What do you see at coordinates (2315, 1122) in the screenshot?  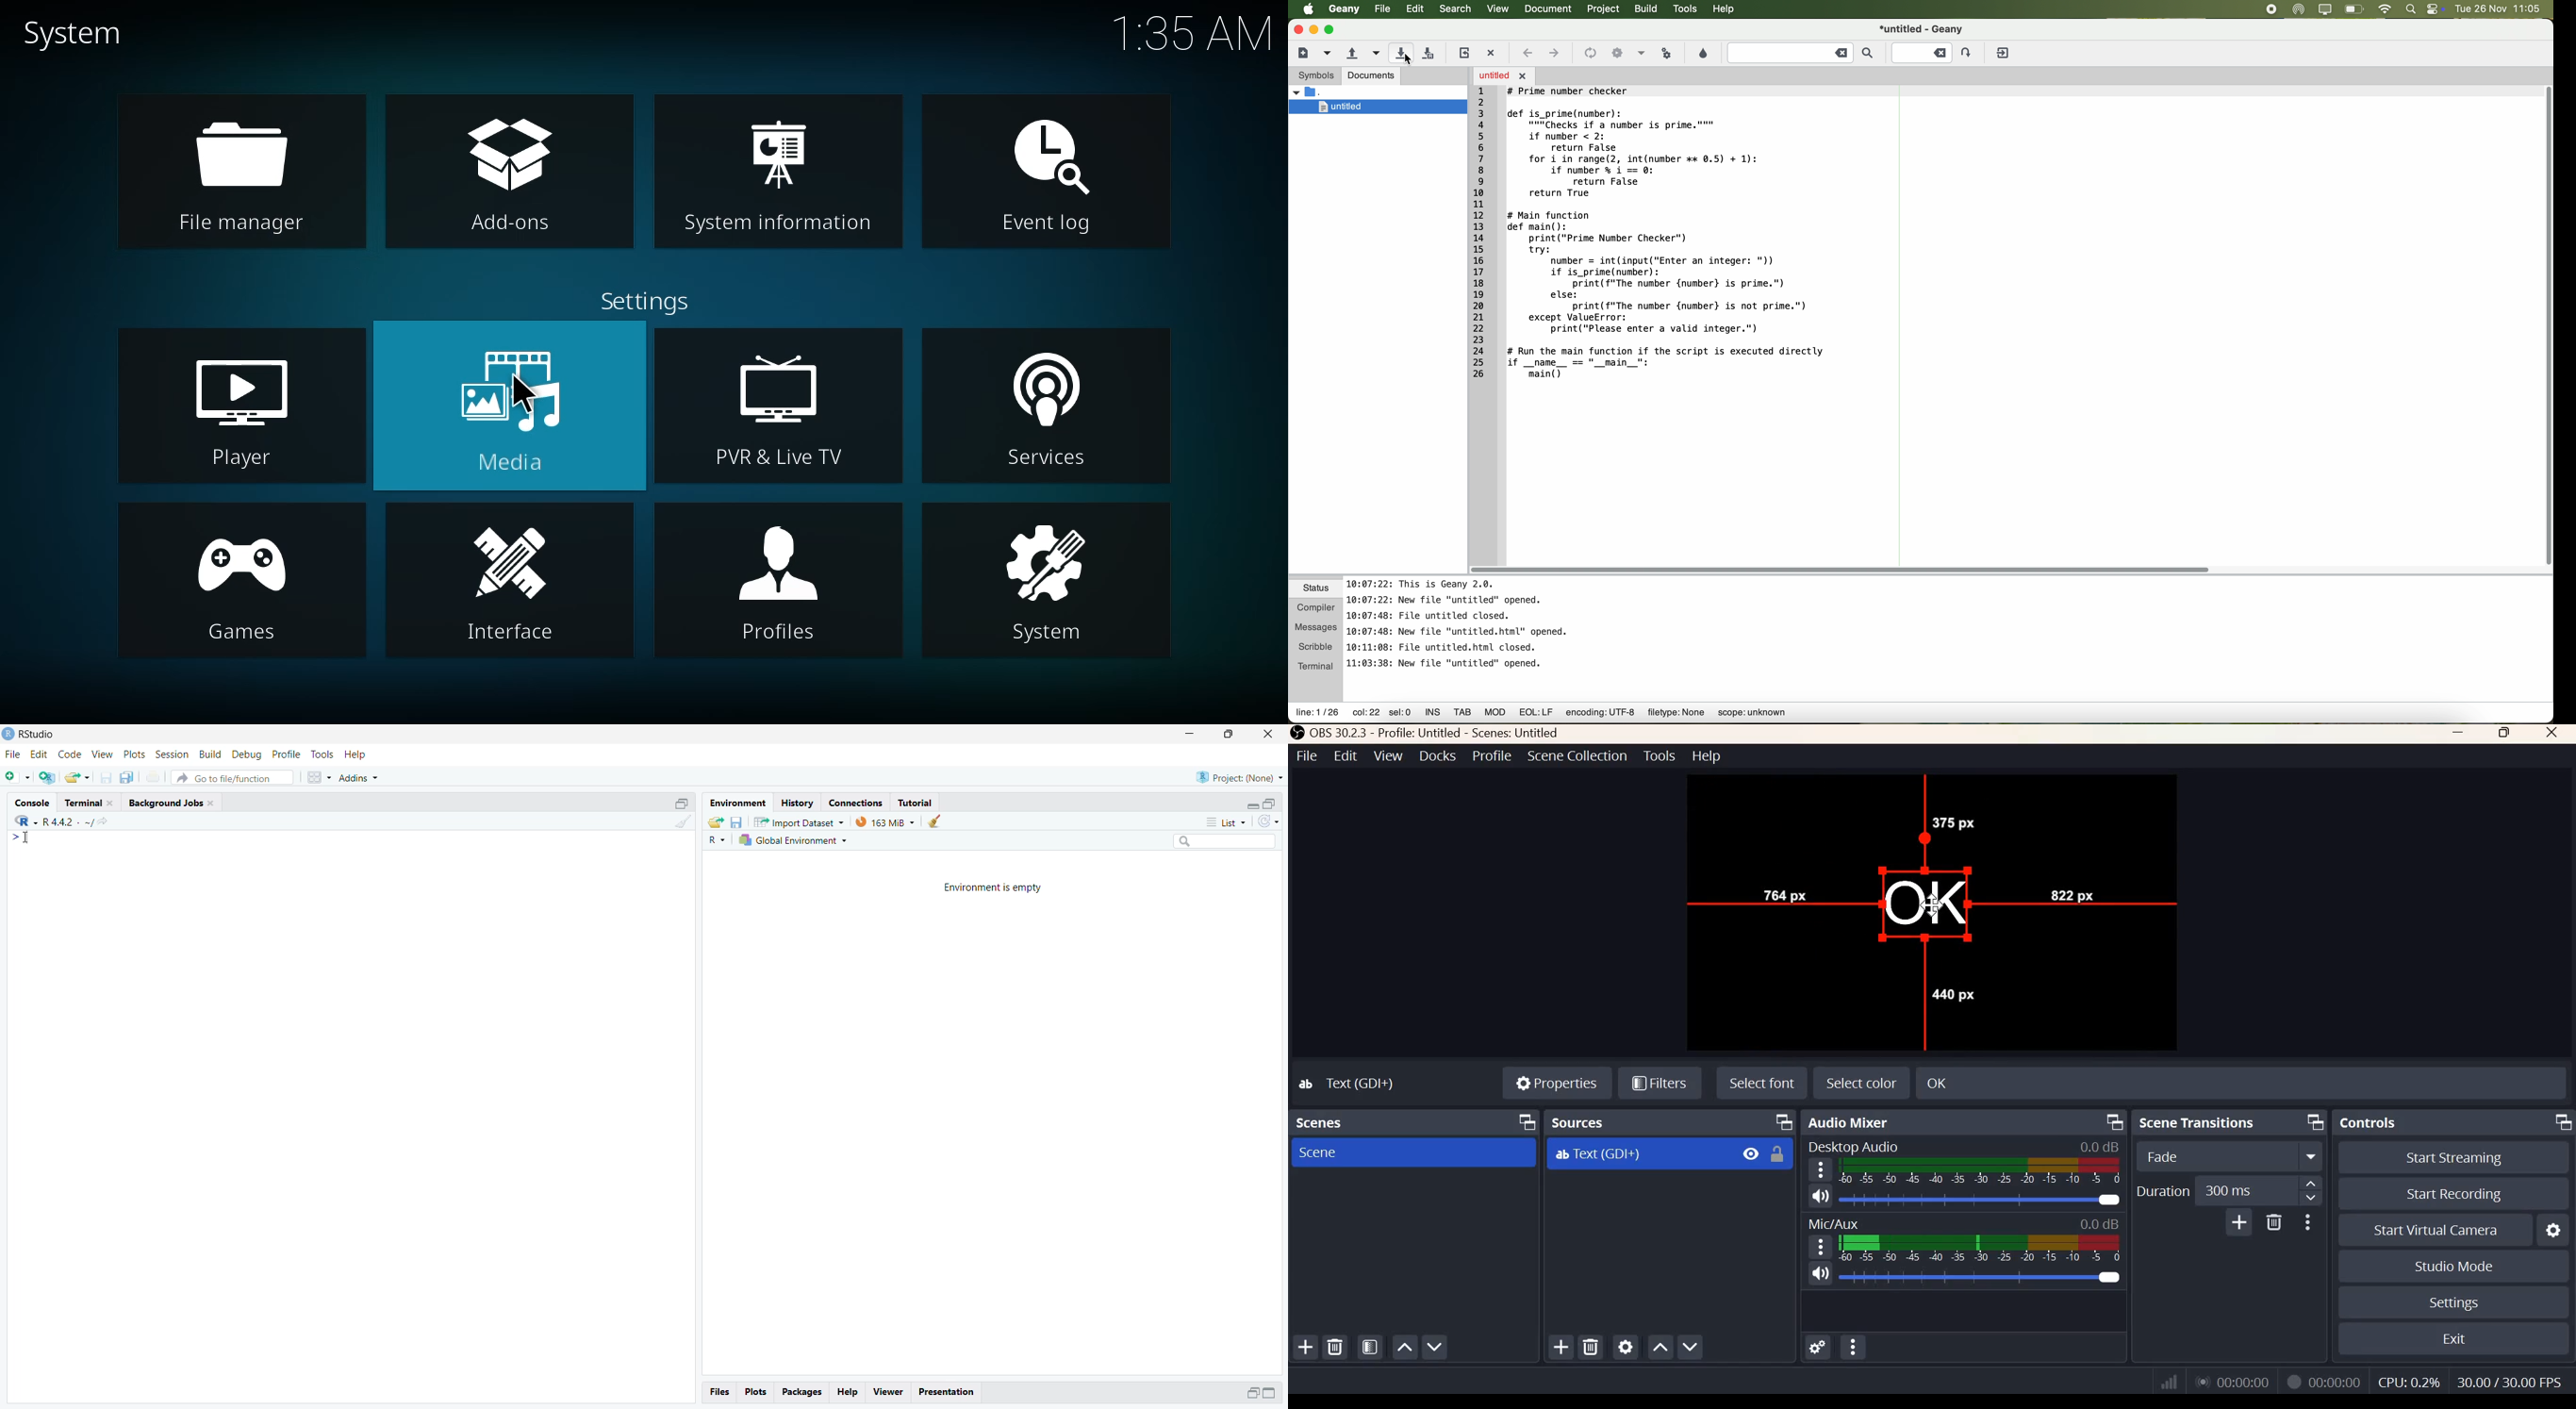 I see `Dock Options icon` at bounding box center [2315, 1122].